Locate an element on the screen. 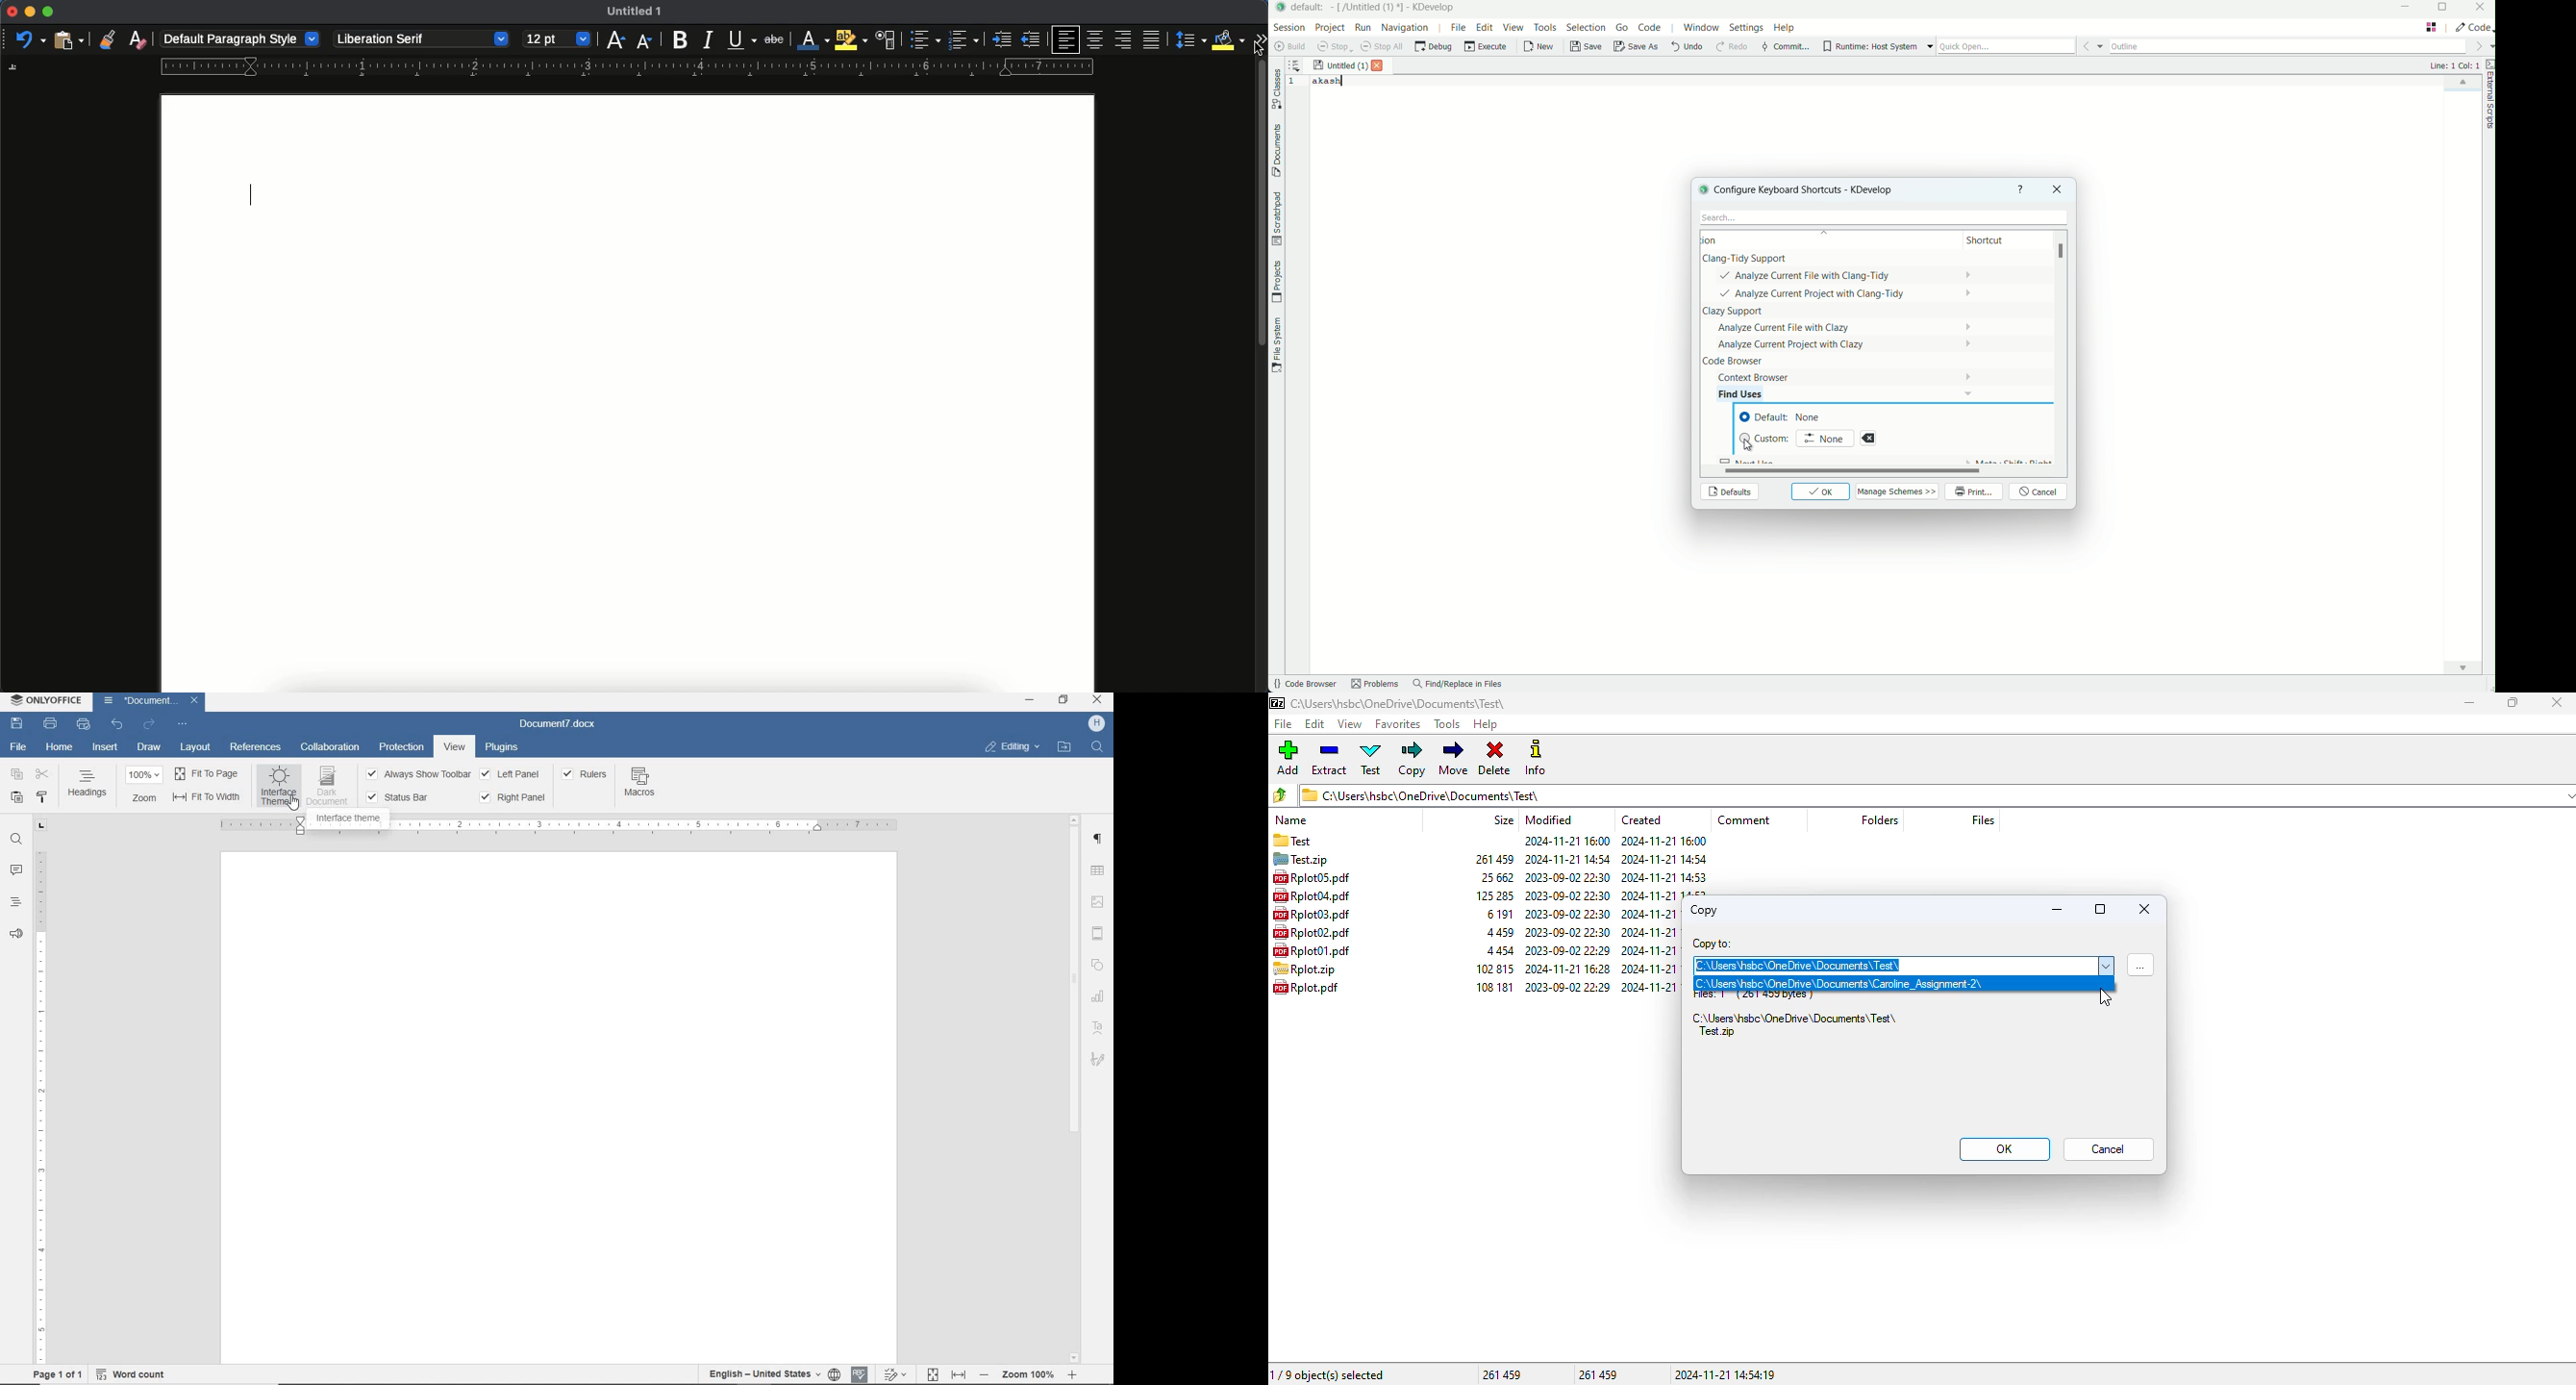 This screenshot has width=2576, height=1400. VIEW is located at coordinates (456, 747).